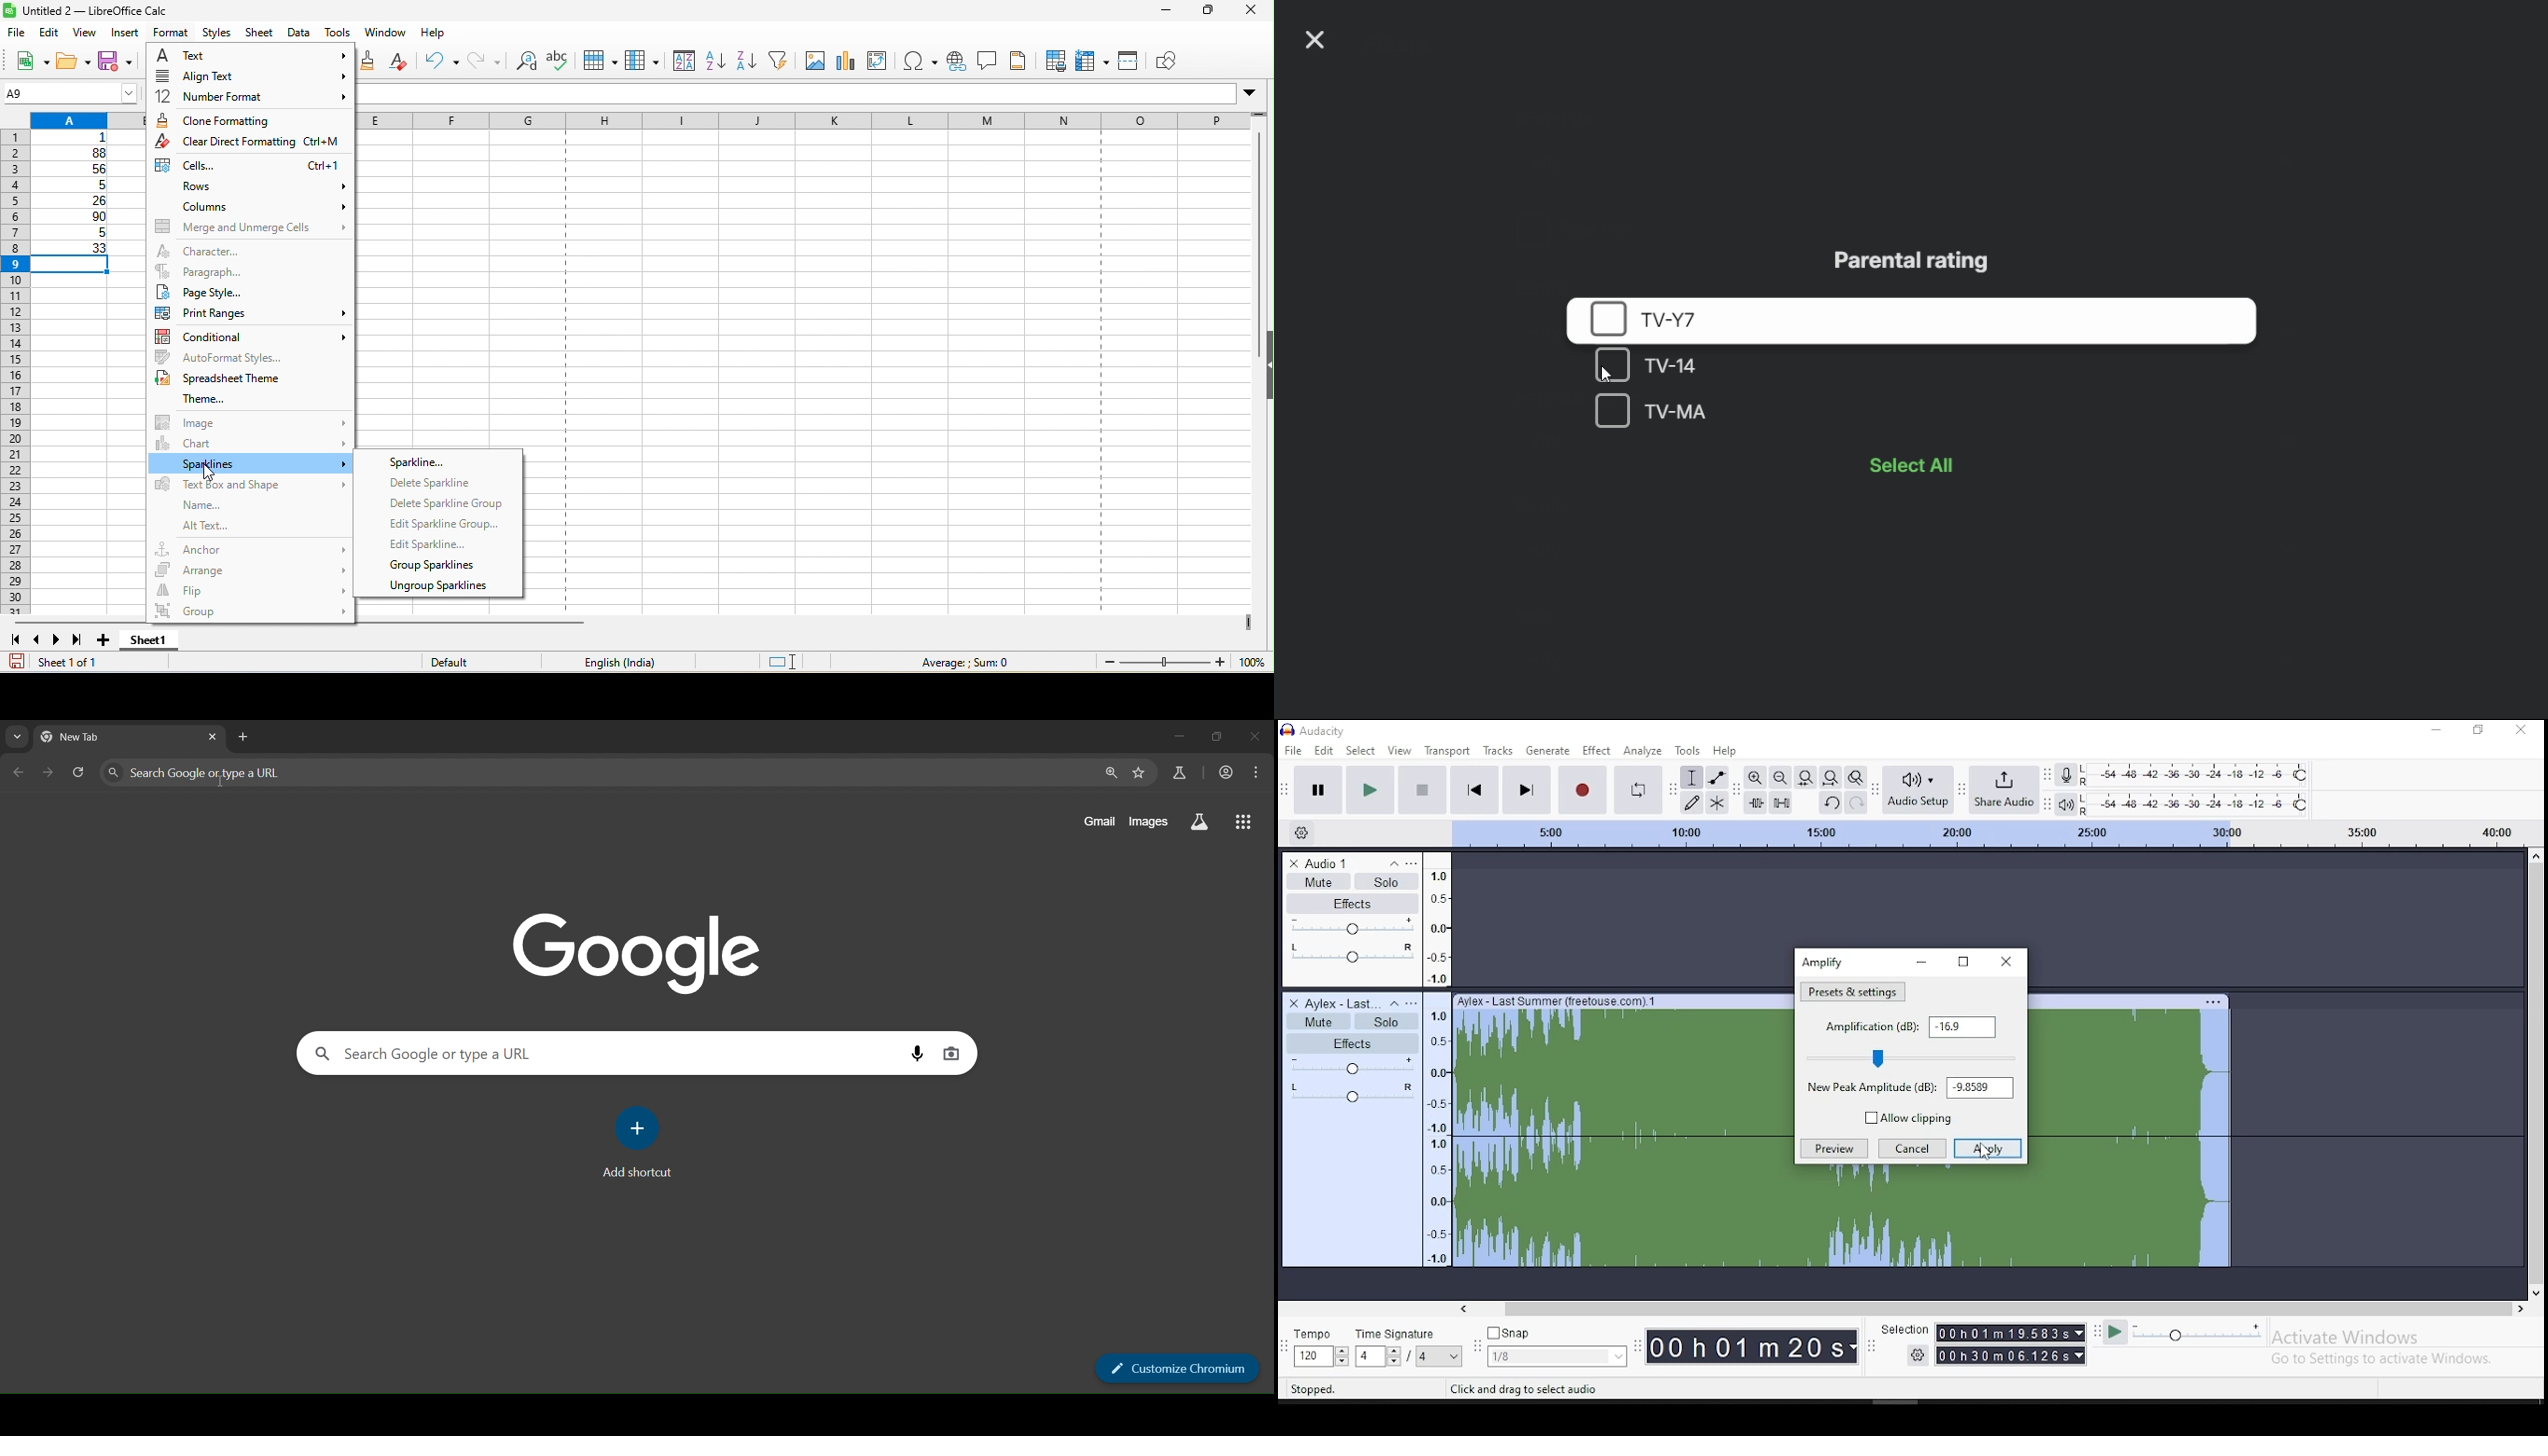  What do you see at coordinates (1255, 774) in the screenshot?
I see `menu` at bounding box center [1255, 774].